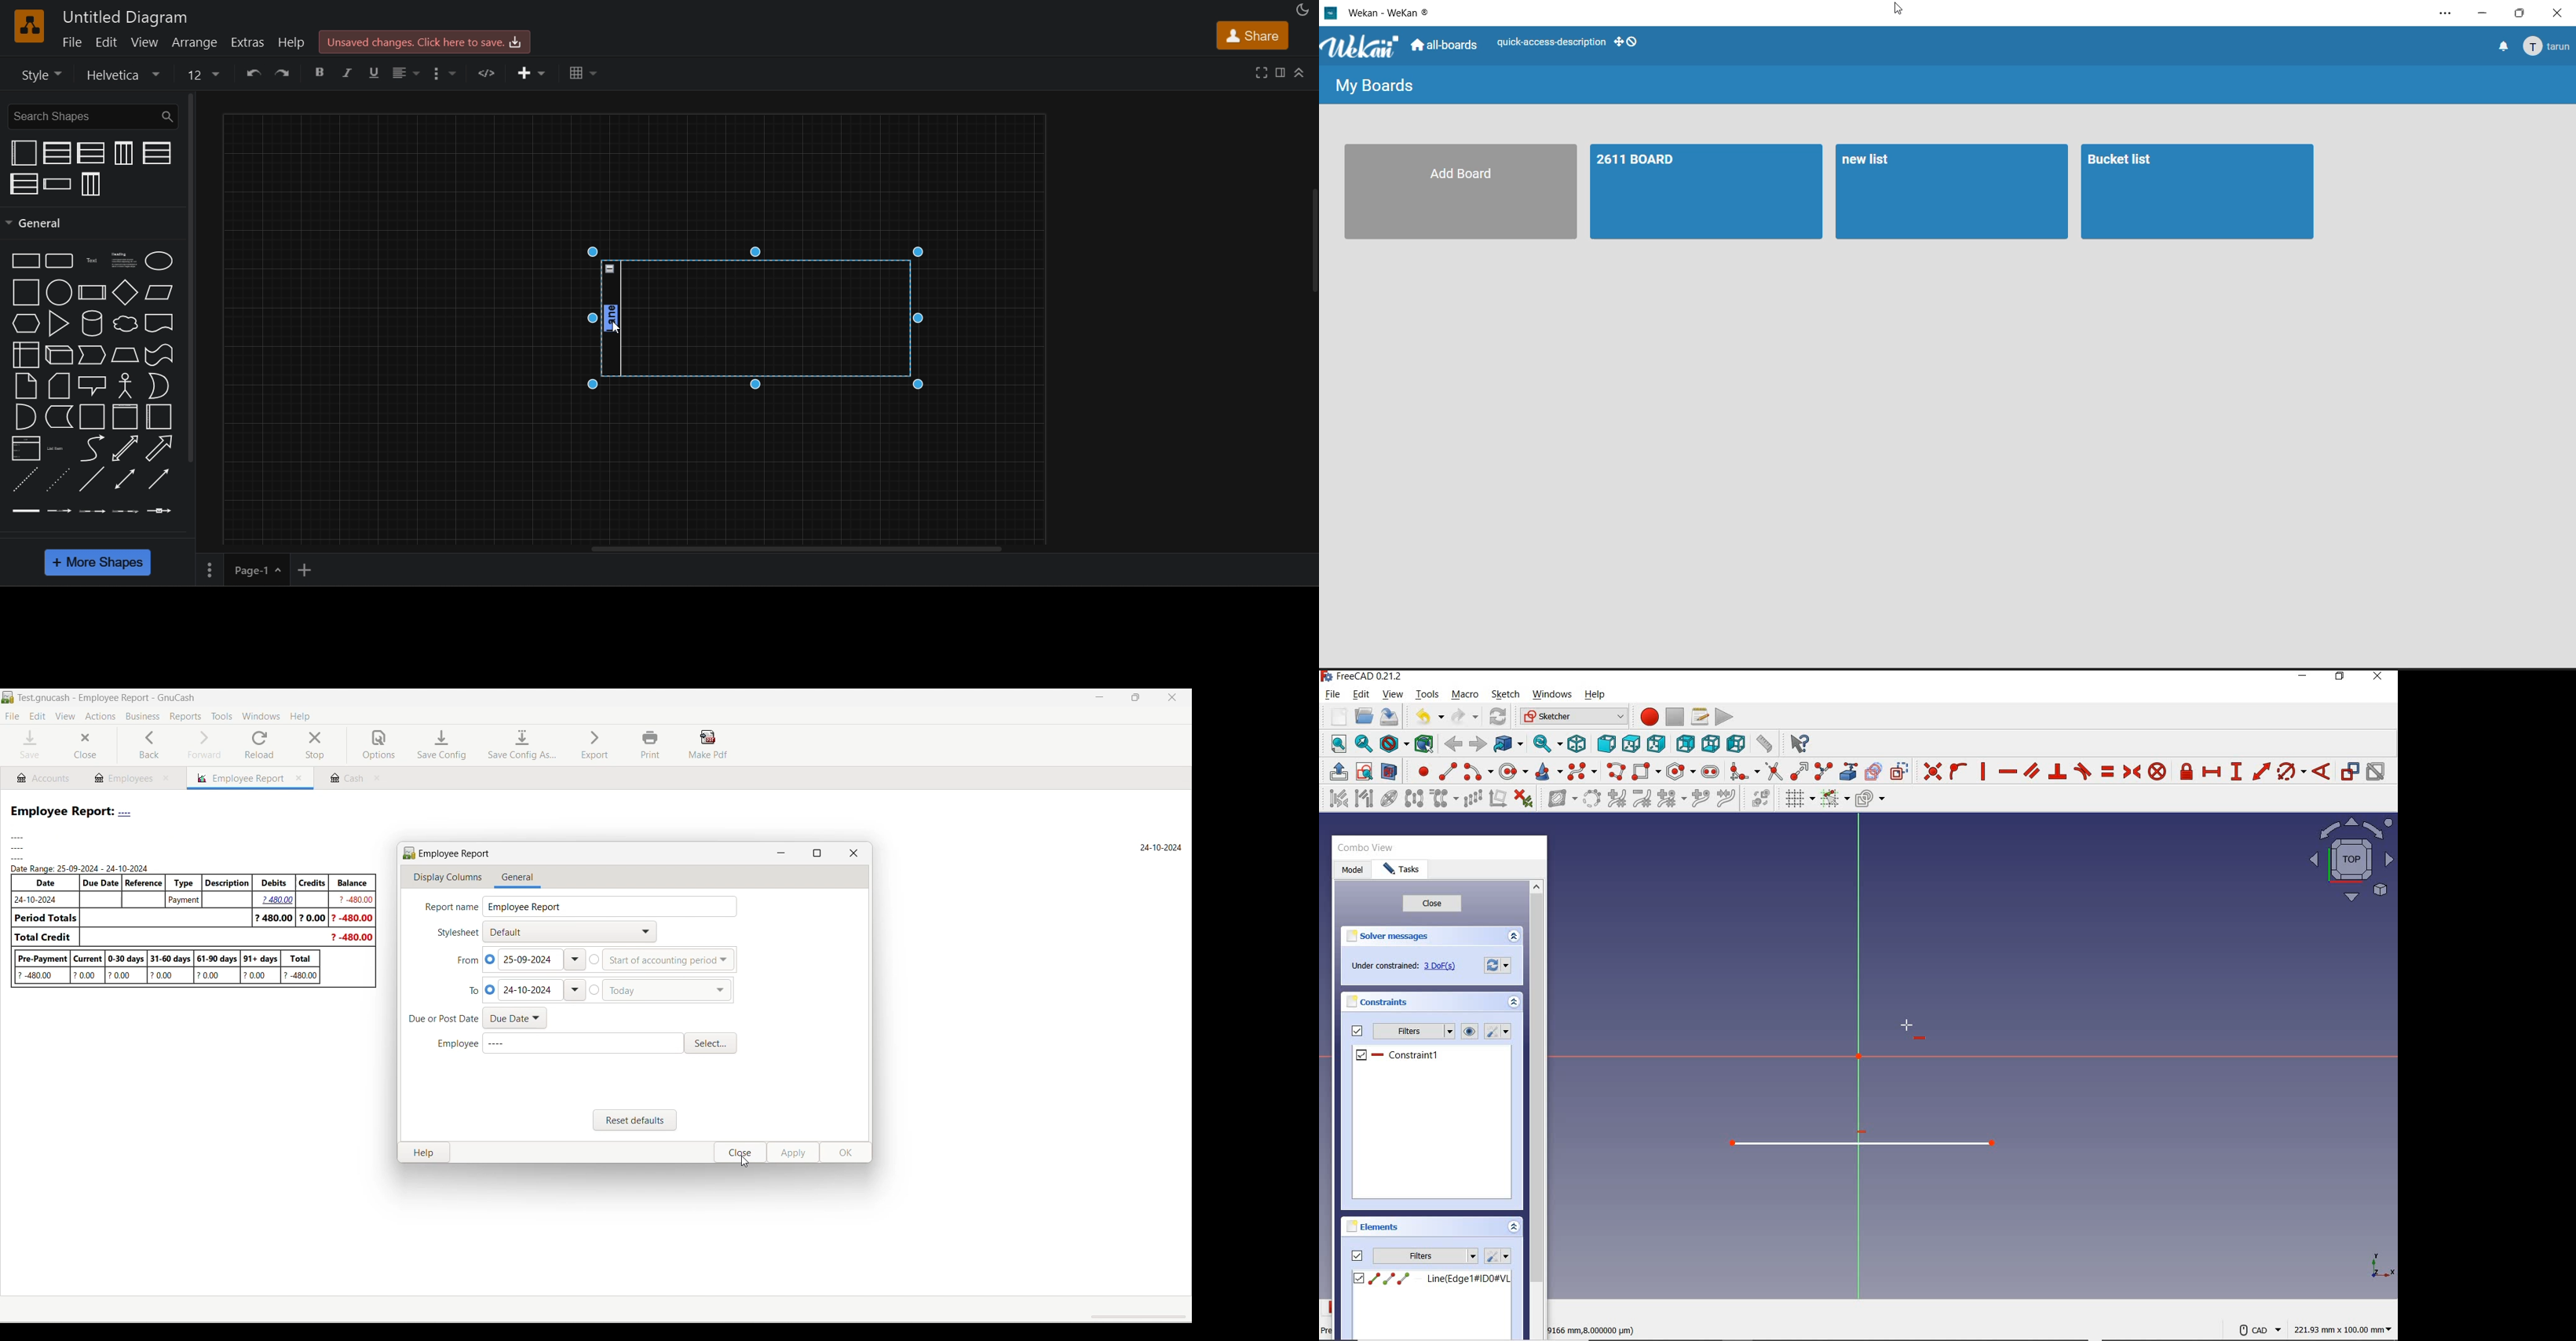  Describe the element at coordinates (75, 41) in the screenshot. I see `file` at that location.